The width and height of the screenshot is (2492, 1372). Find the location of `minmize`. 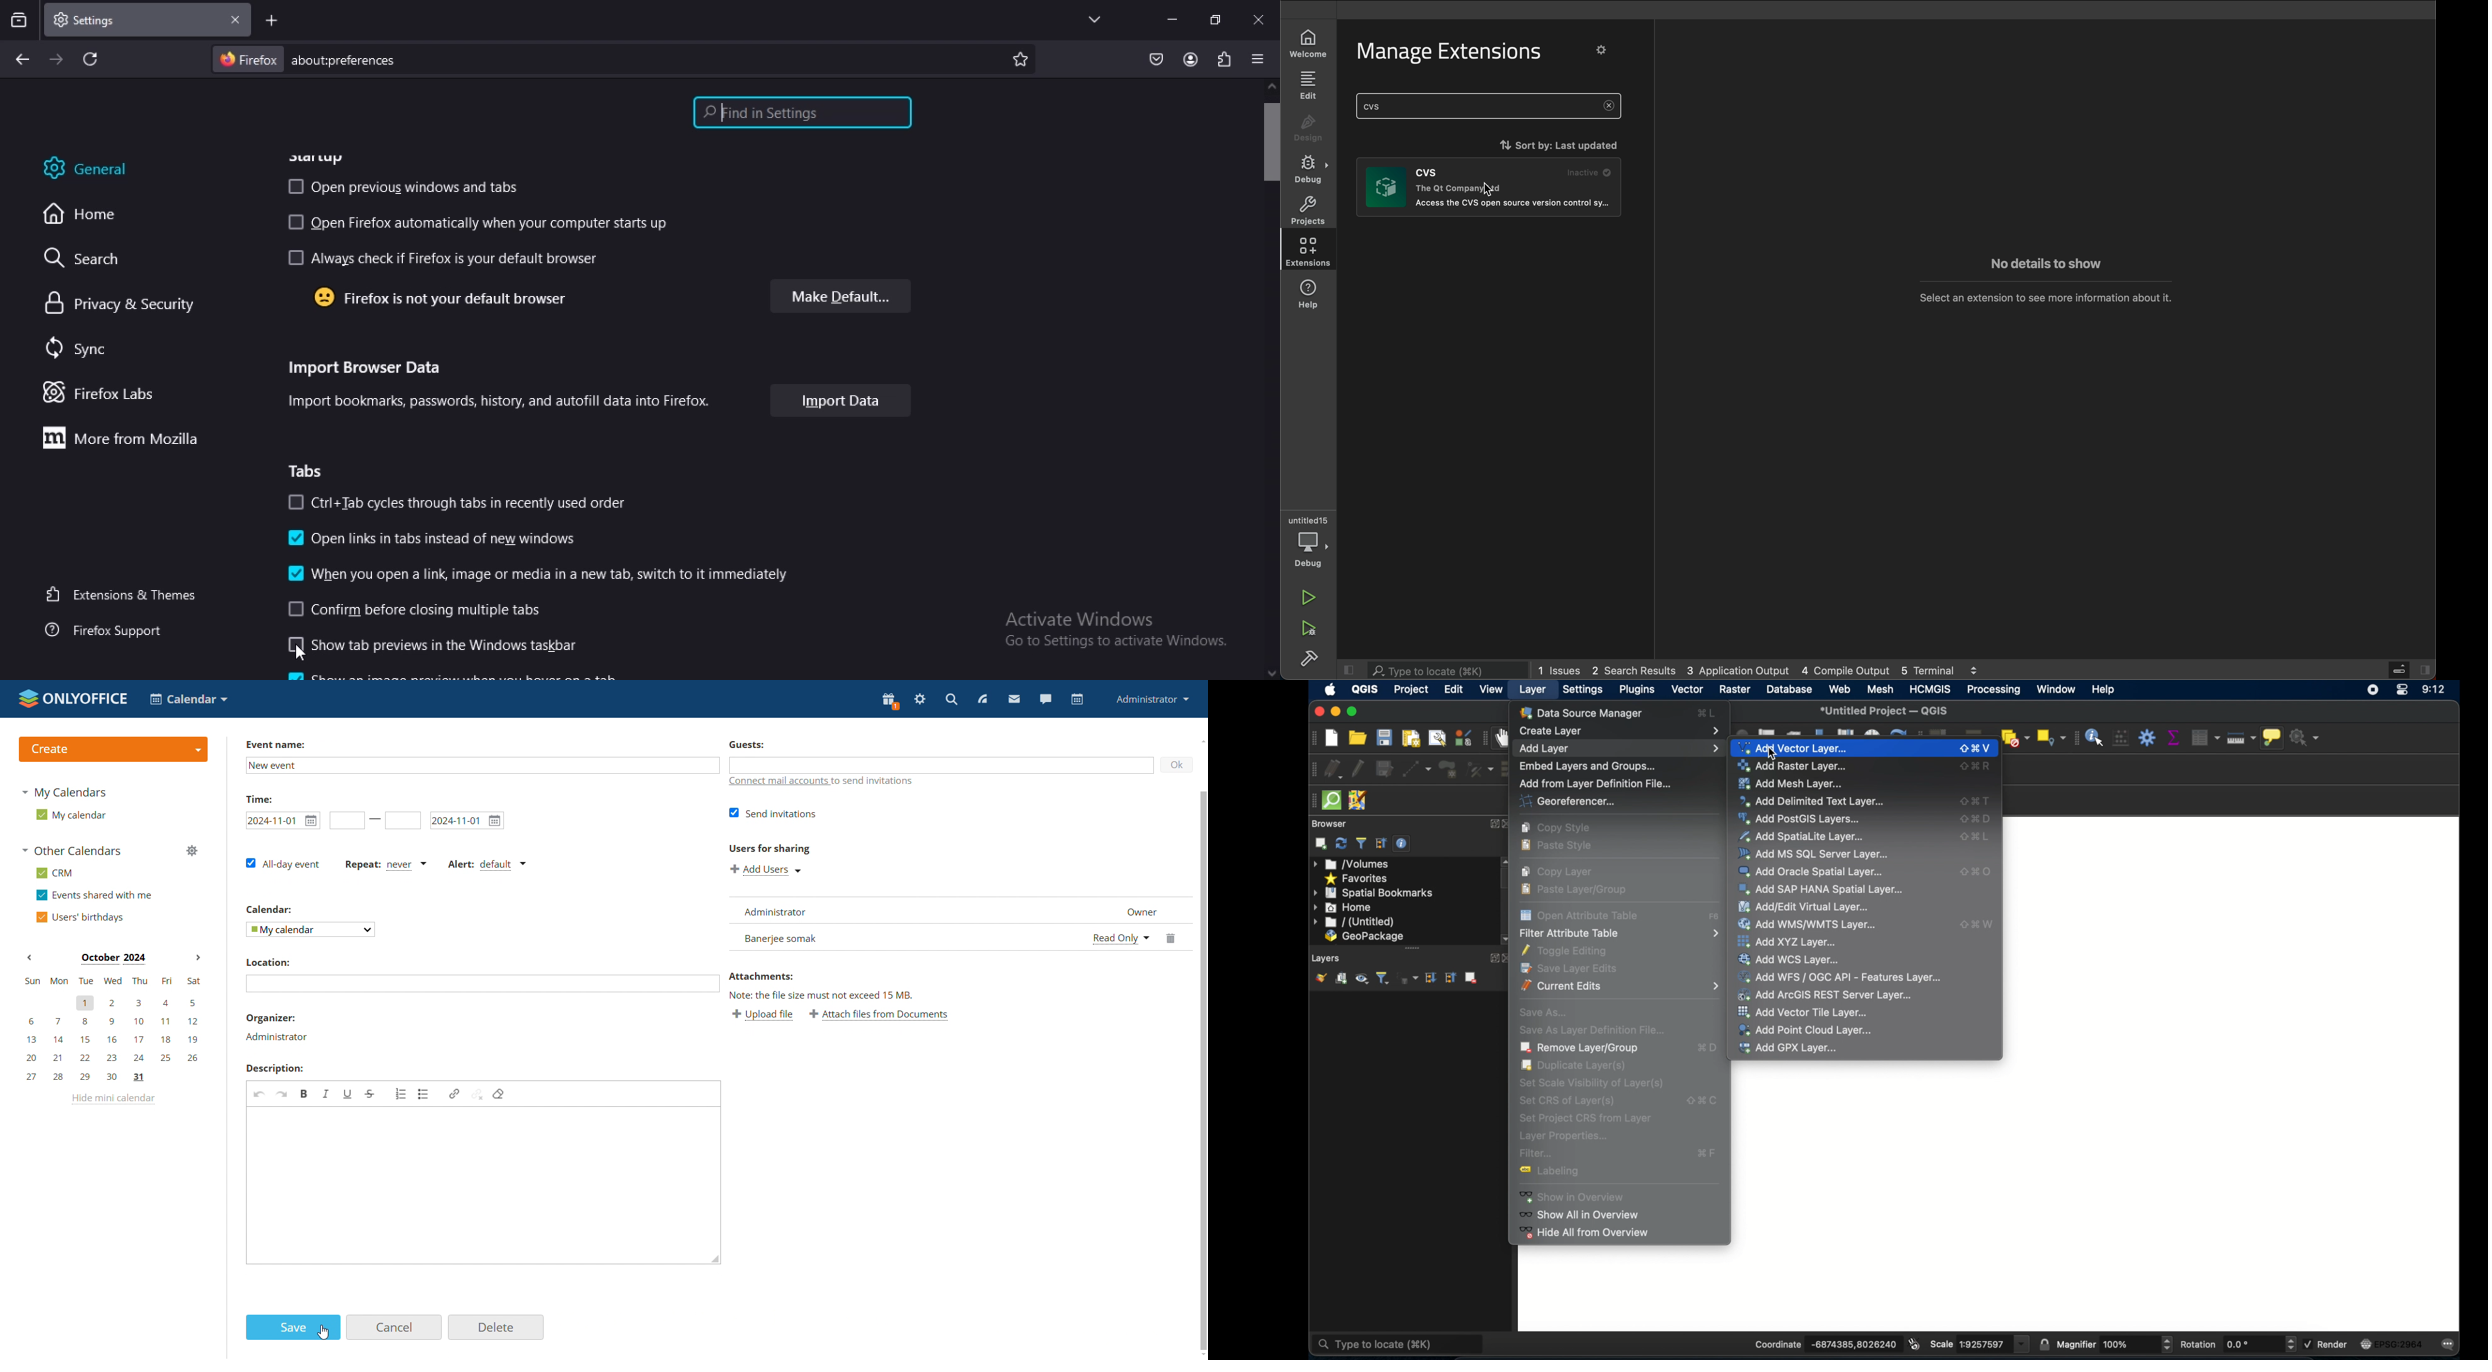

minmize is located at coordinates (1170, 18).